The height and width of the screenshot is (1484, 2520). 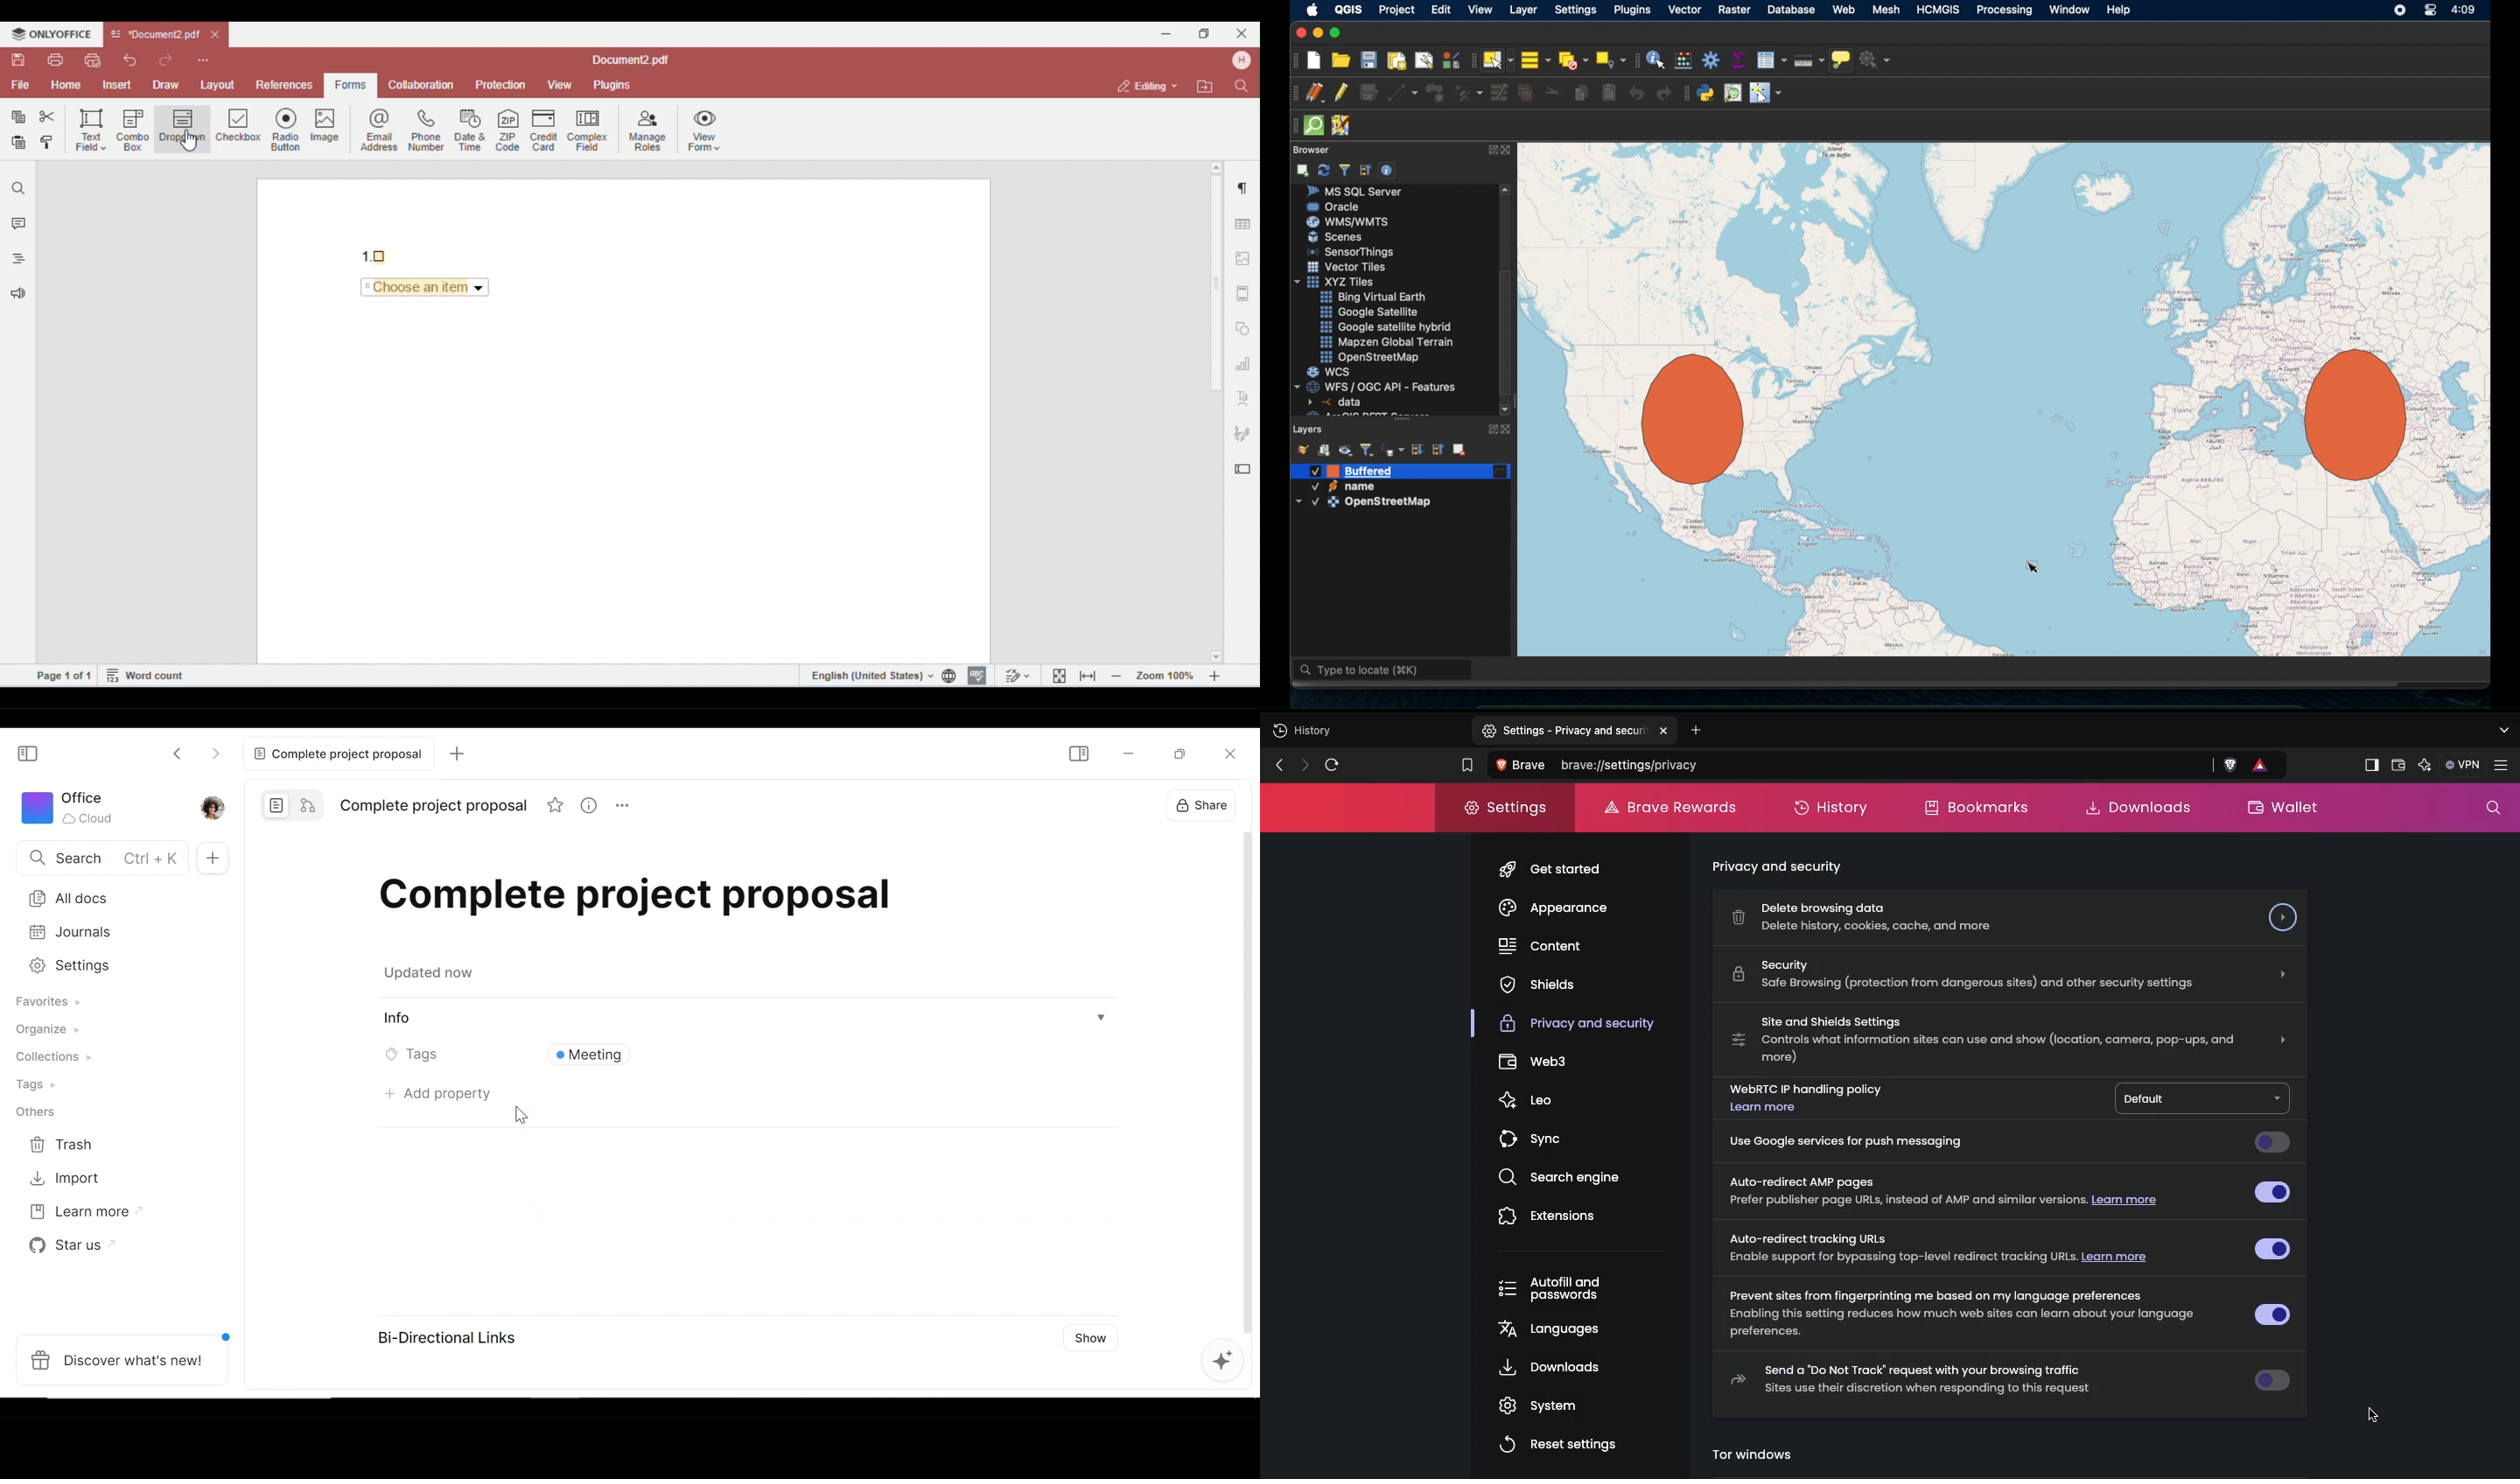 I want to click on scroll down arrow, so click(x=1505, y=408).